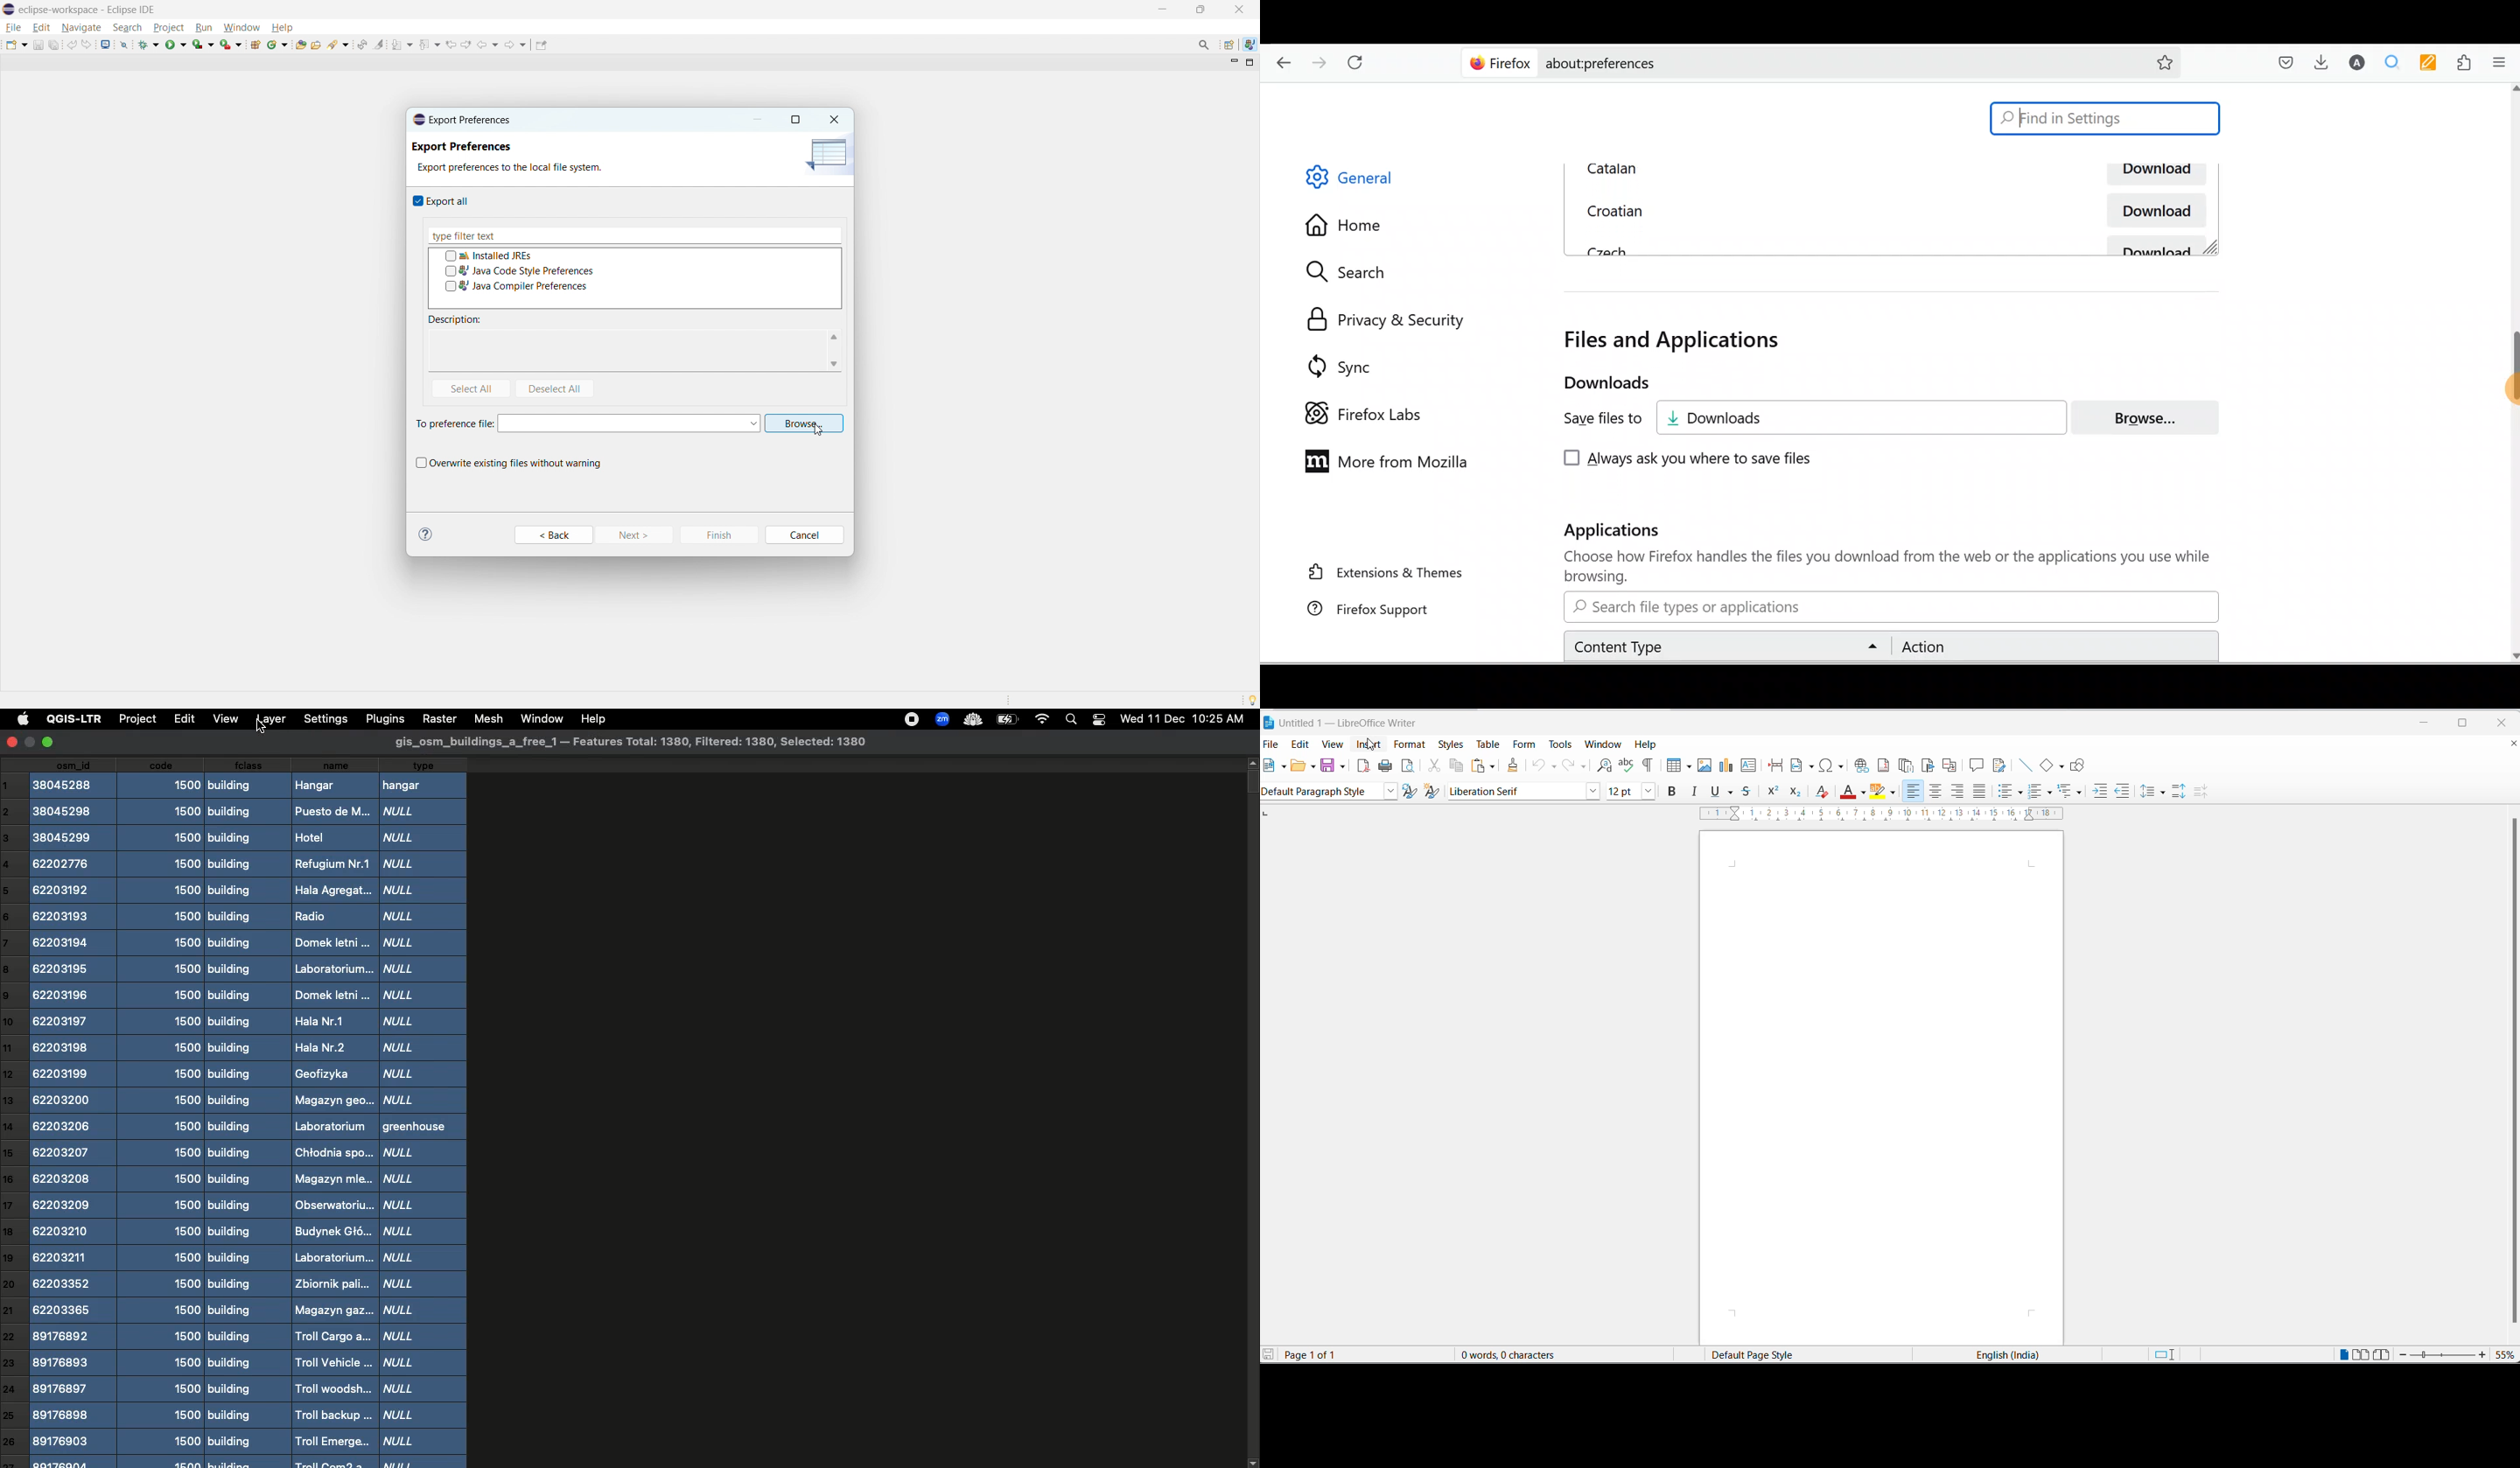  What do you see at coordinates (2046, 765) in the screenshot?
I see `basic shapes` at bounding box center [2046, 765].